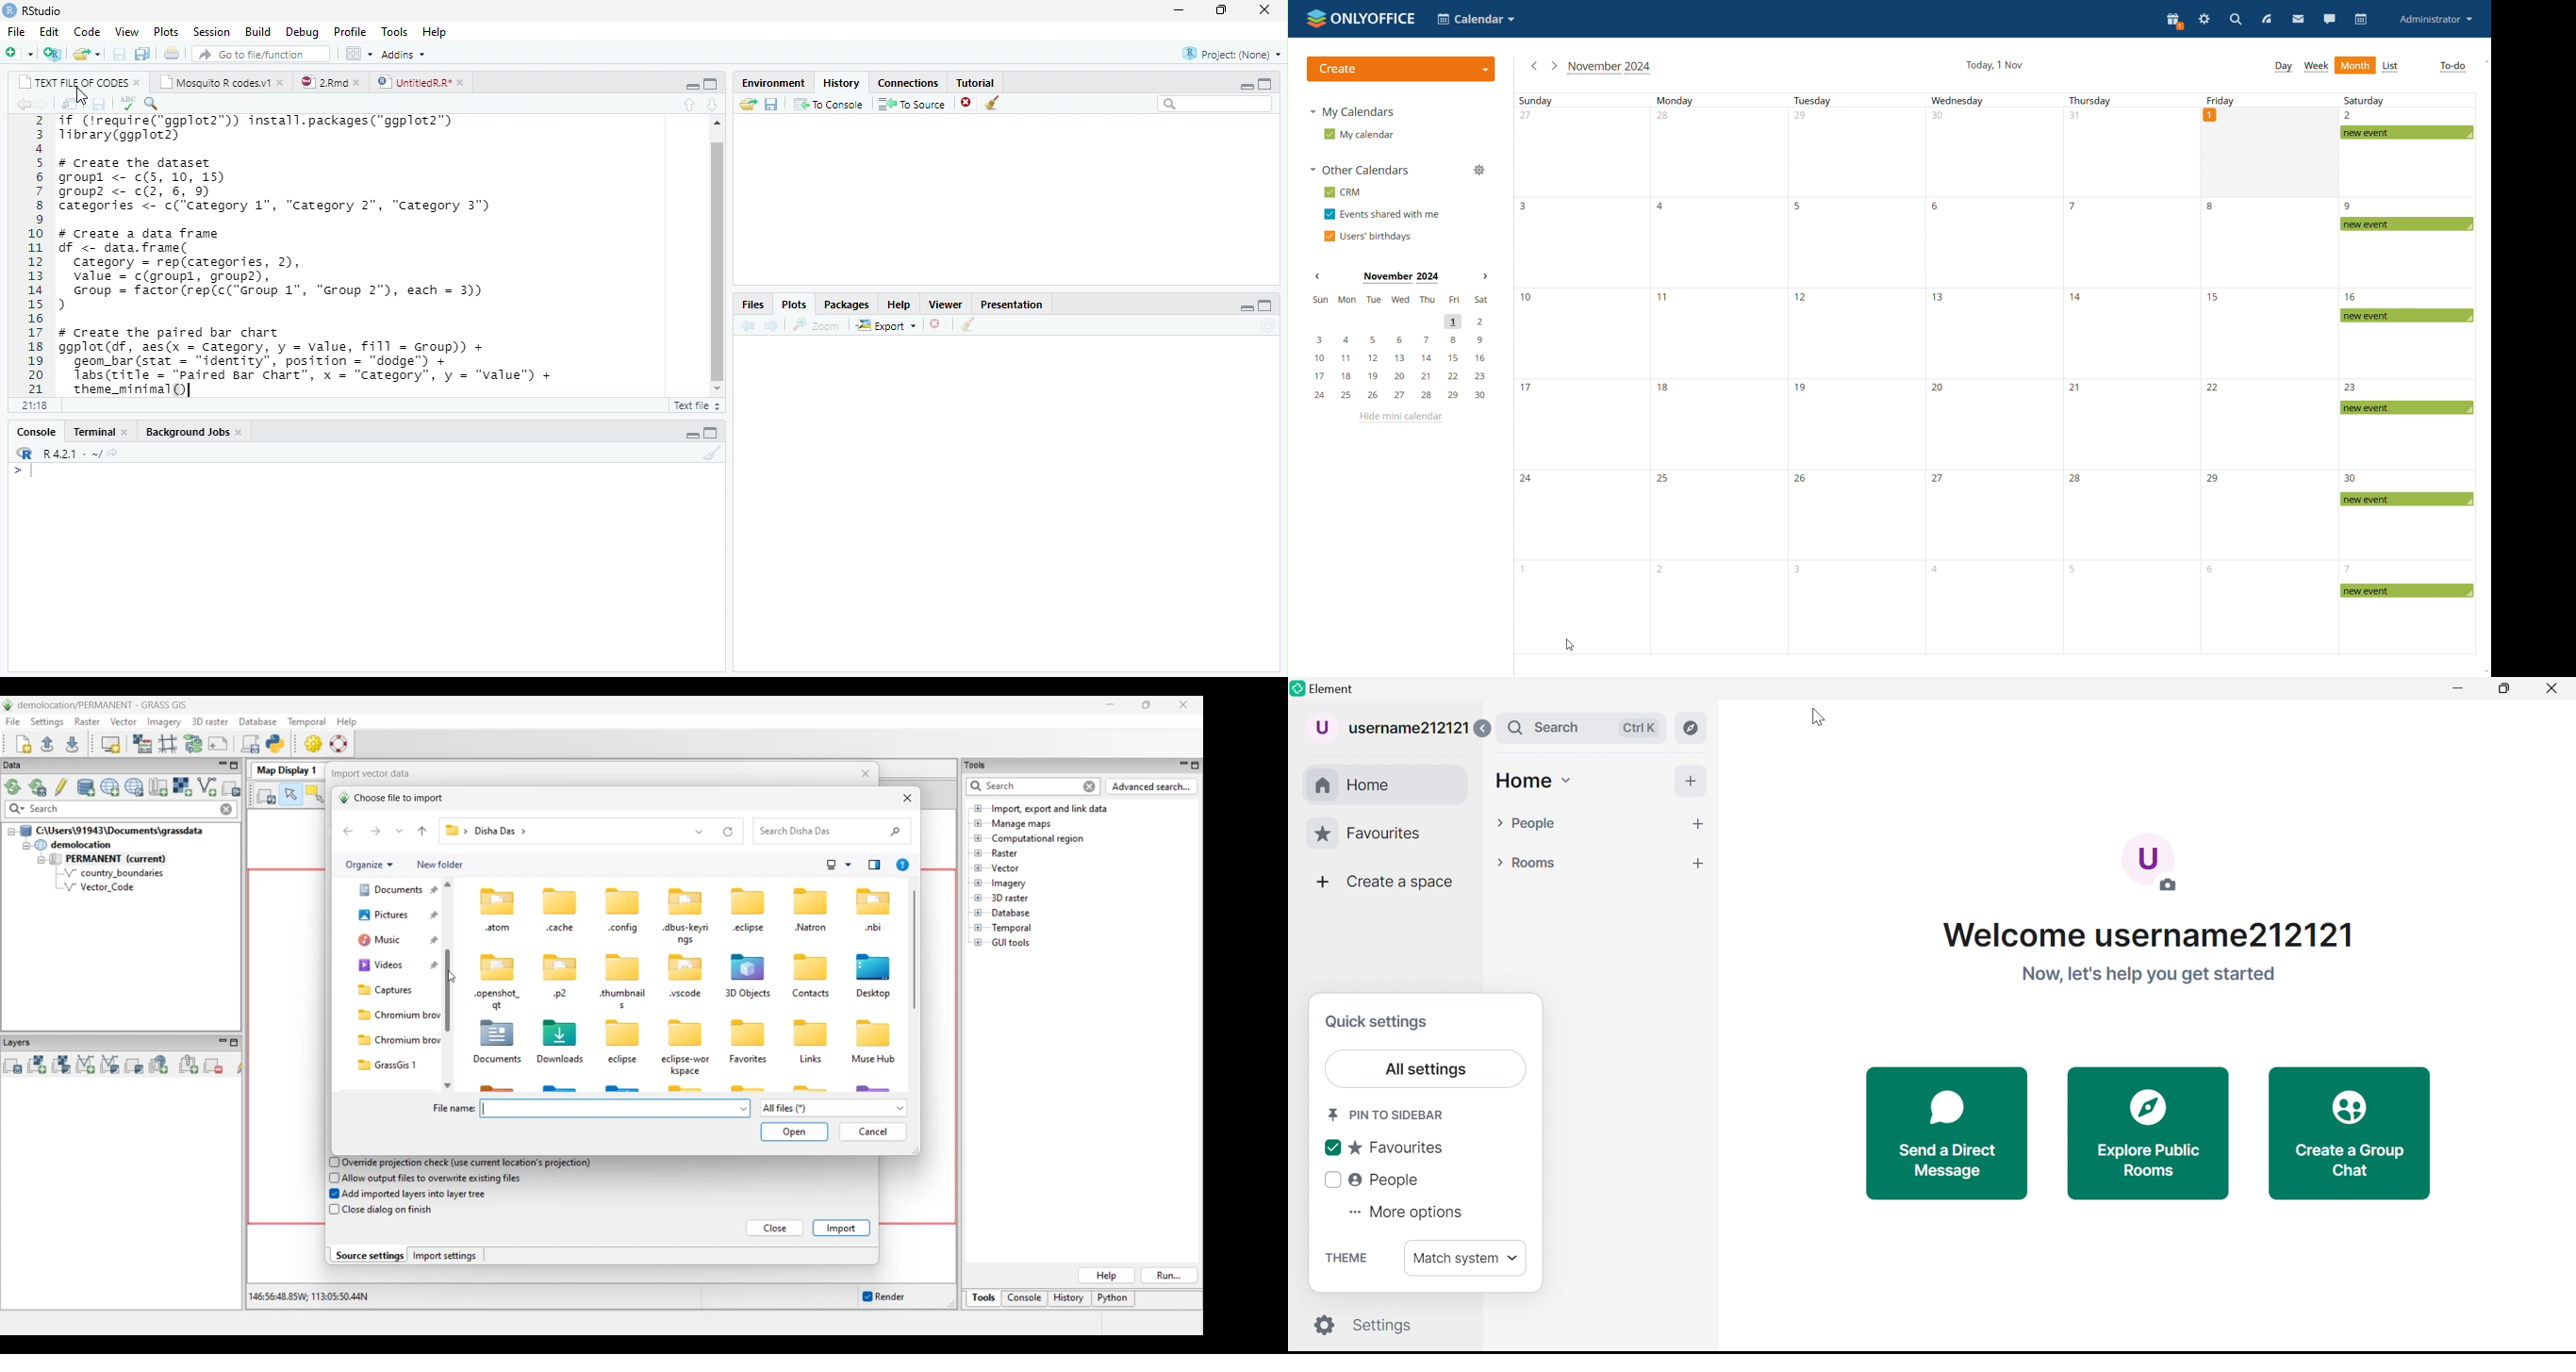 The width and height of the screenshot is (2576, 1372). What do you see at coordinates (935, 323) in the screenshot?
I see `close` at bounding box center [935, 323].